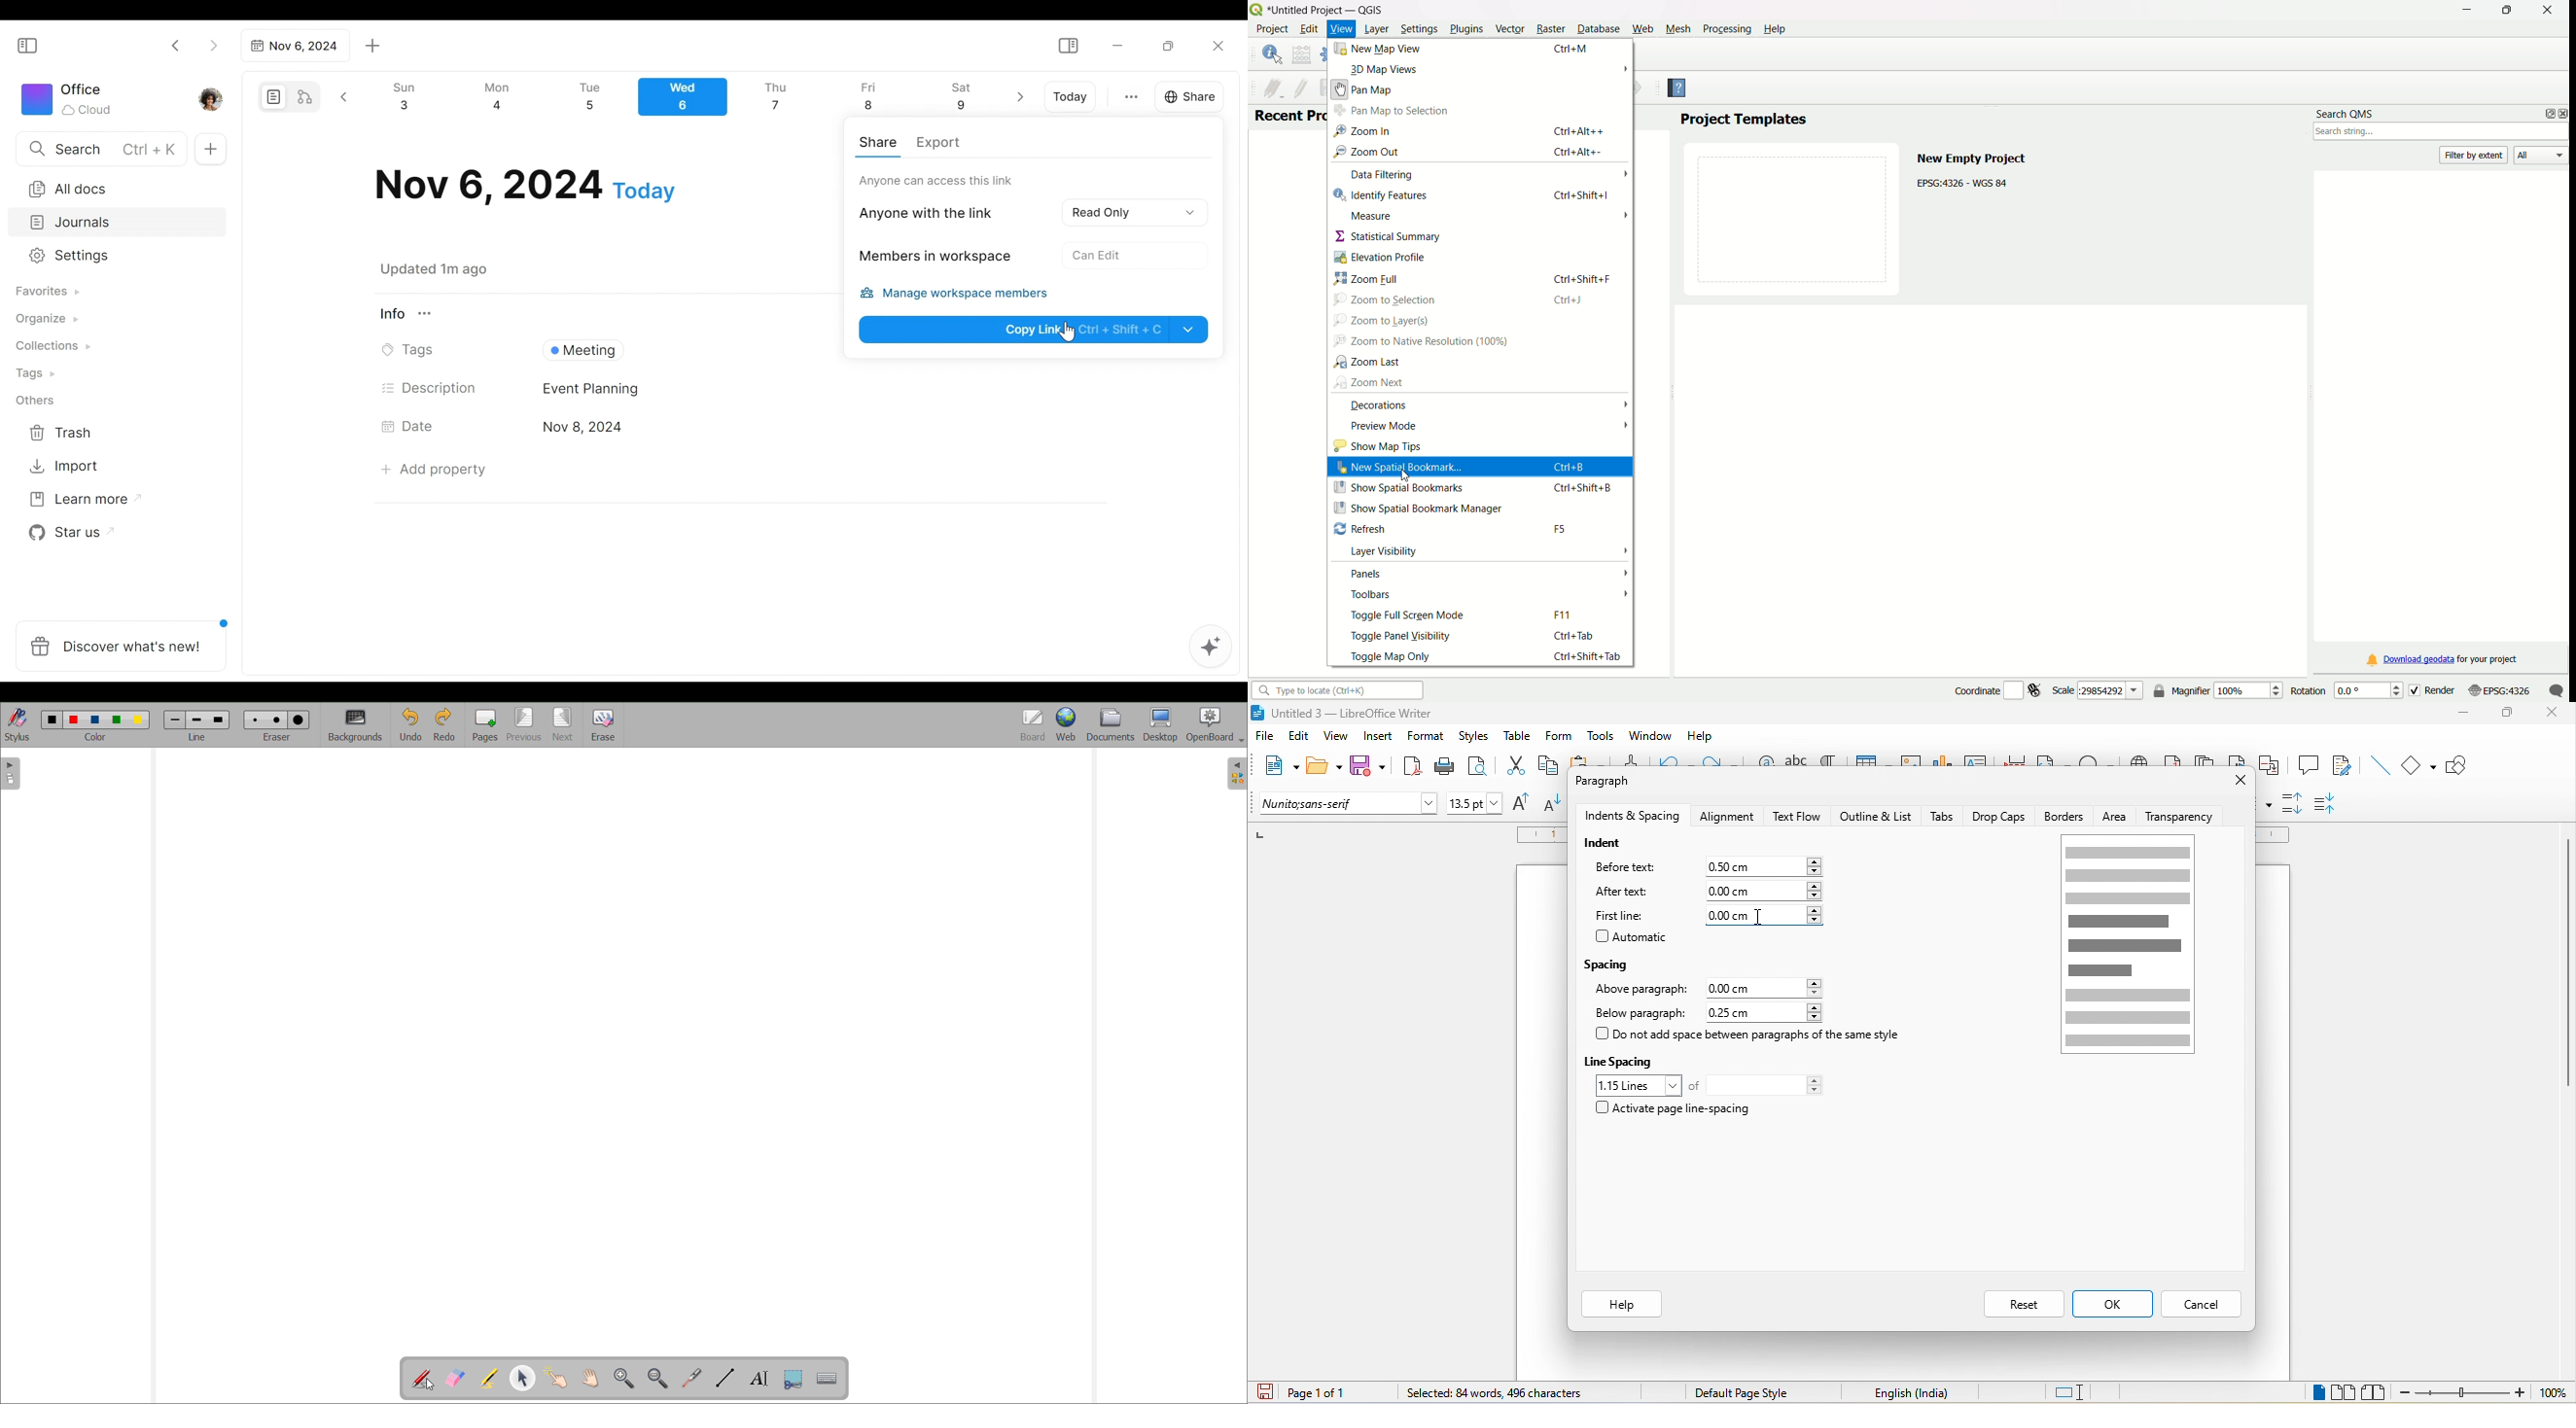  What do you see at coordinates (1970, 156) in the screenshot?
I see `New empty project` at bounding box center [1970, 156].